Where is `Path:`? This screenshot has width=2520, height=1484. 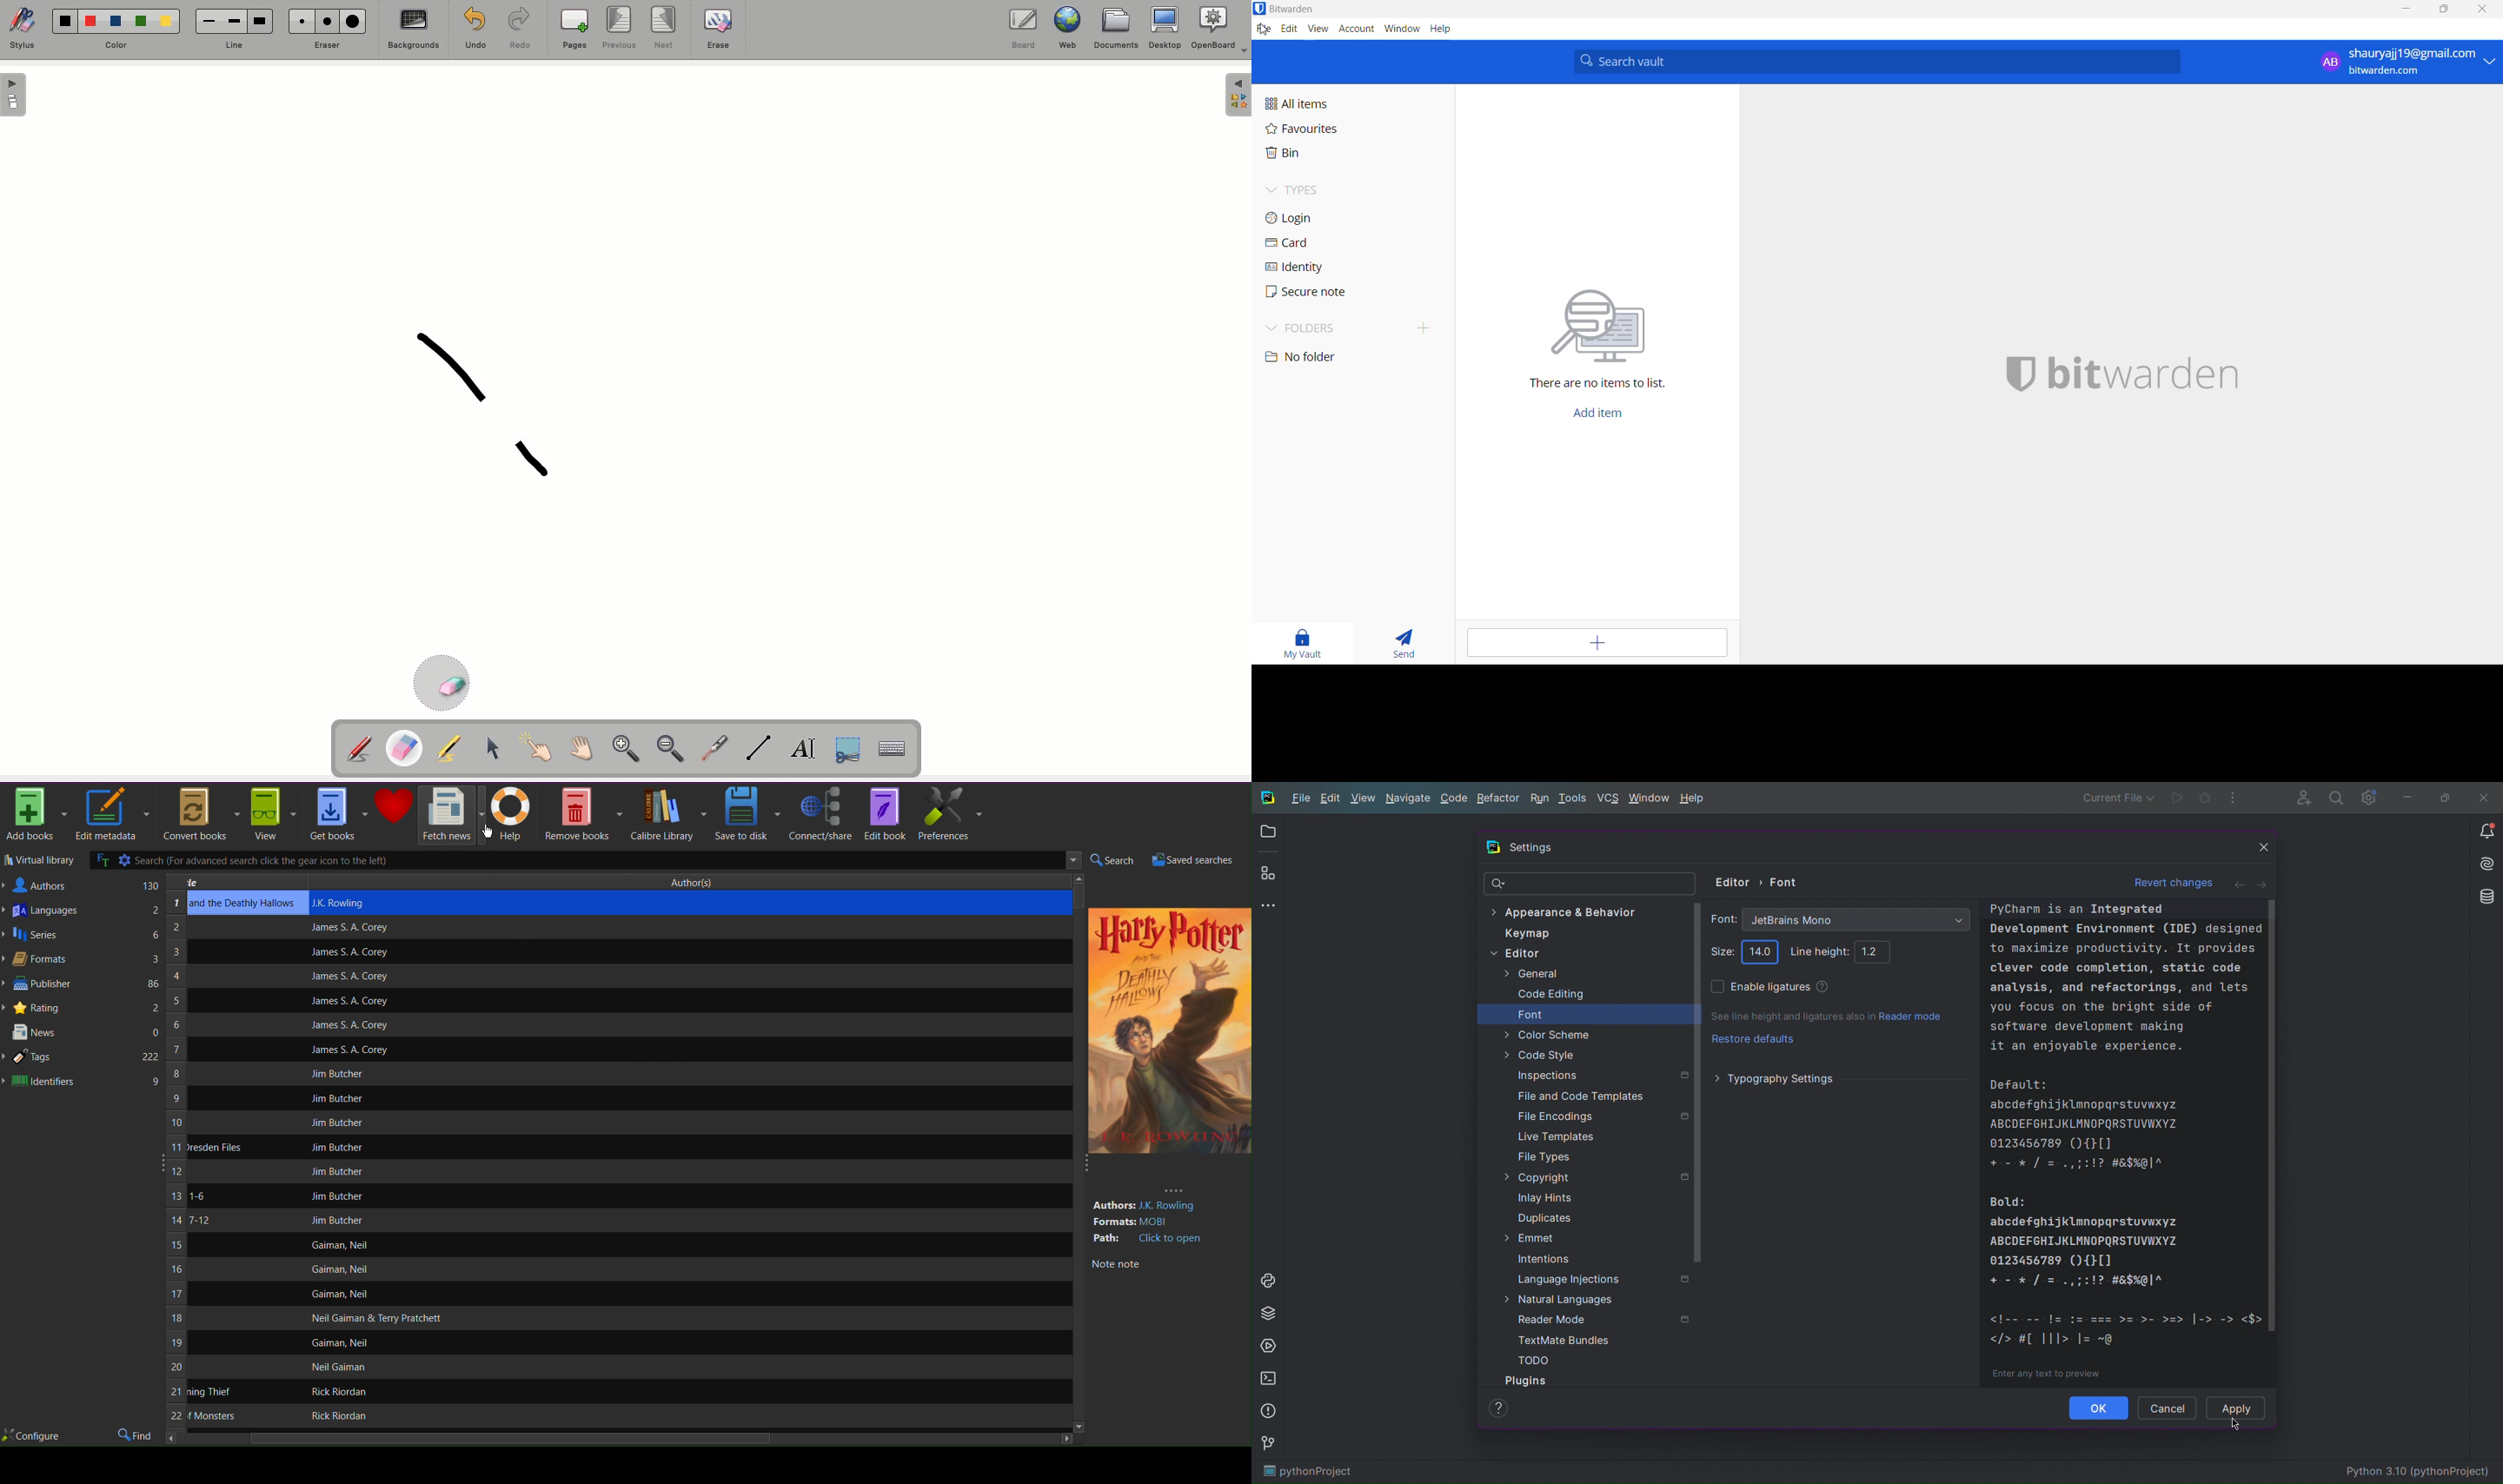 Path: is located at coordinates (1108, 1239).